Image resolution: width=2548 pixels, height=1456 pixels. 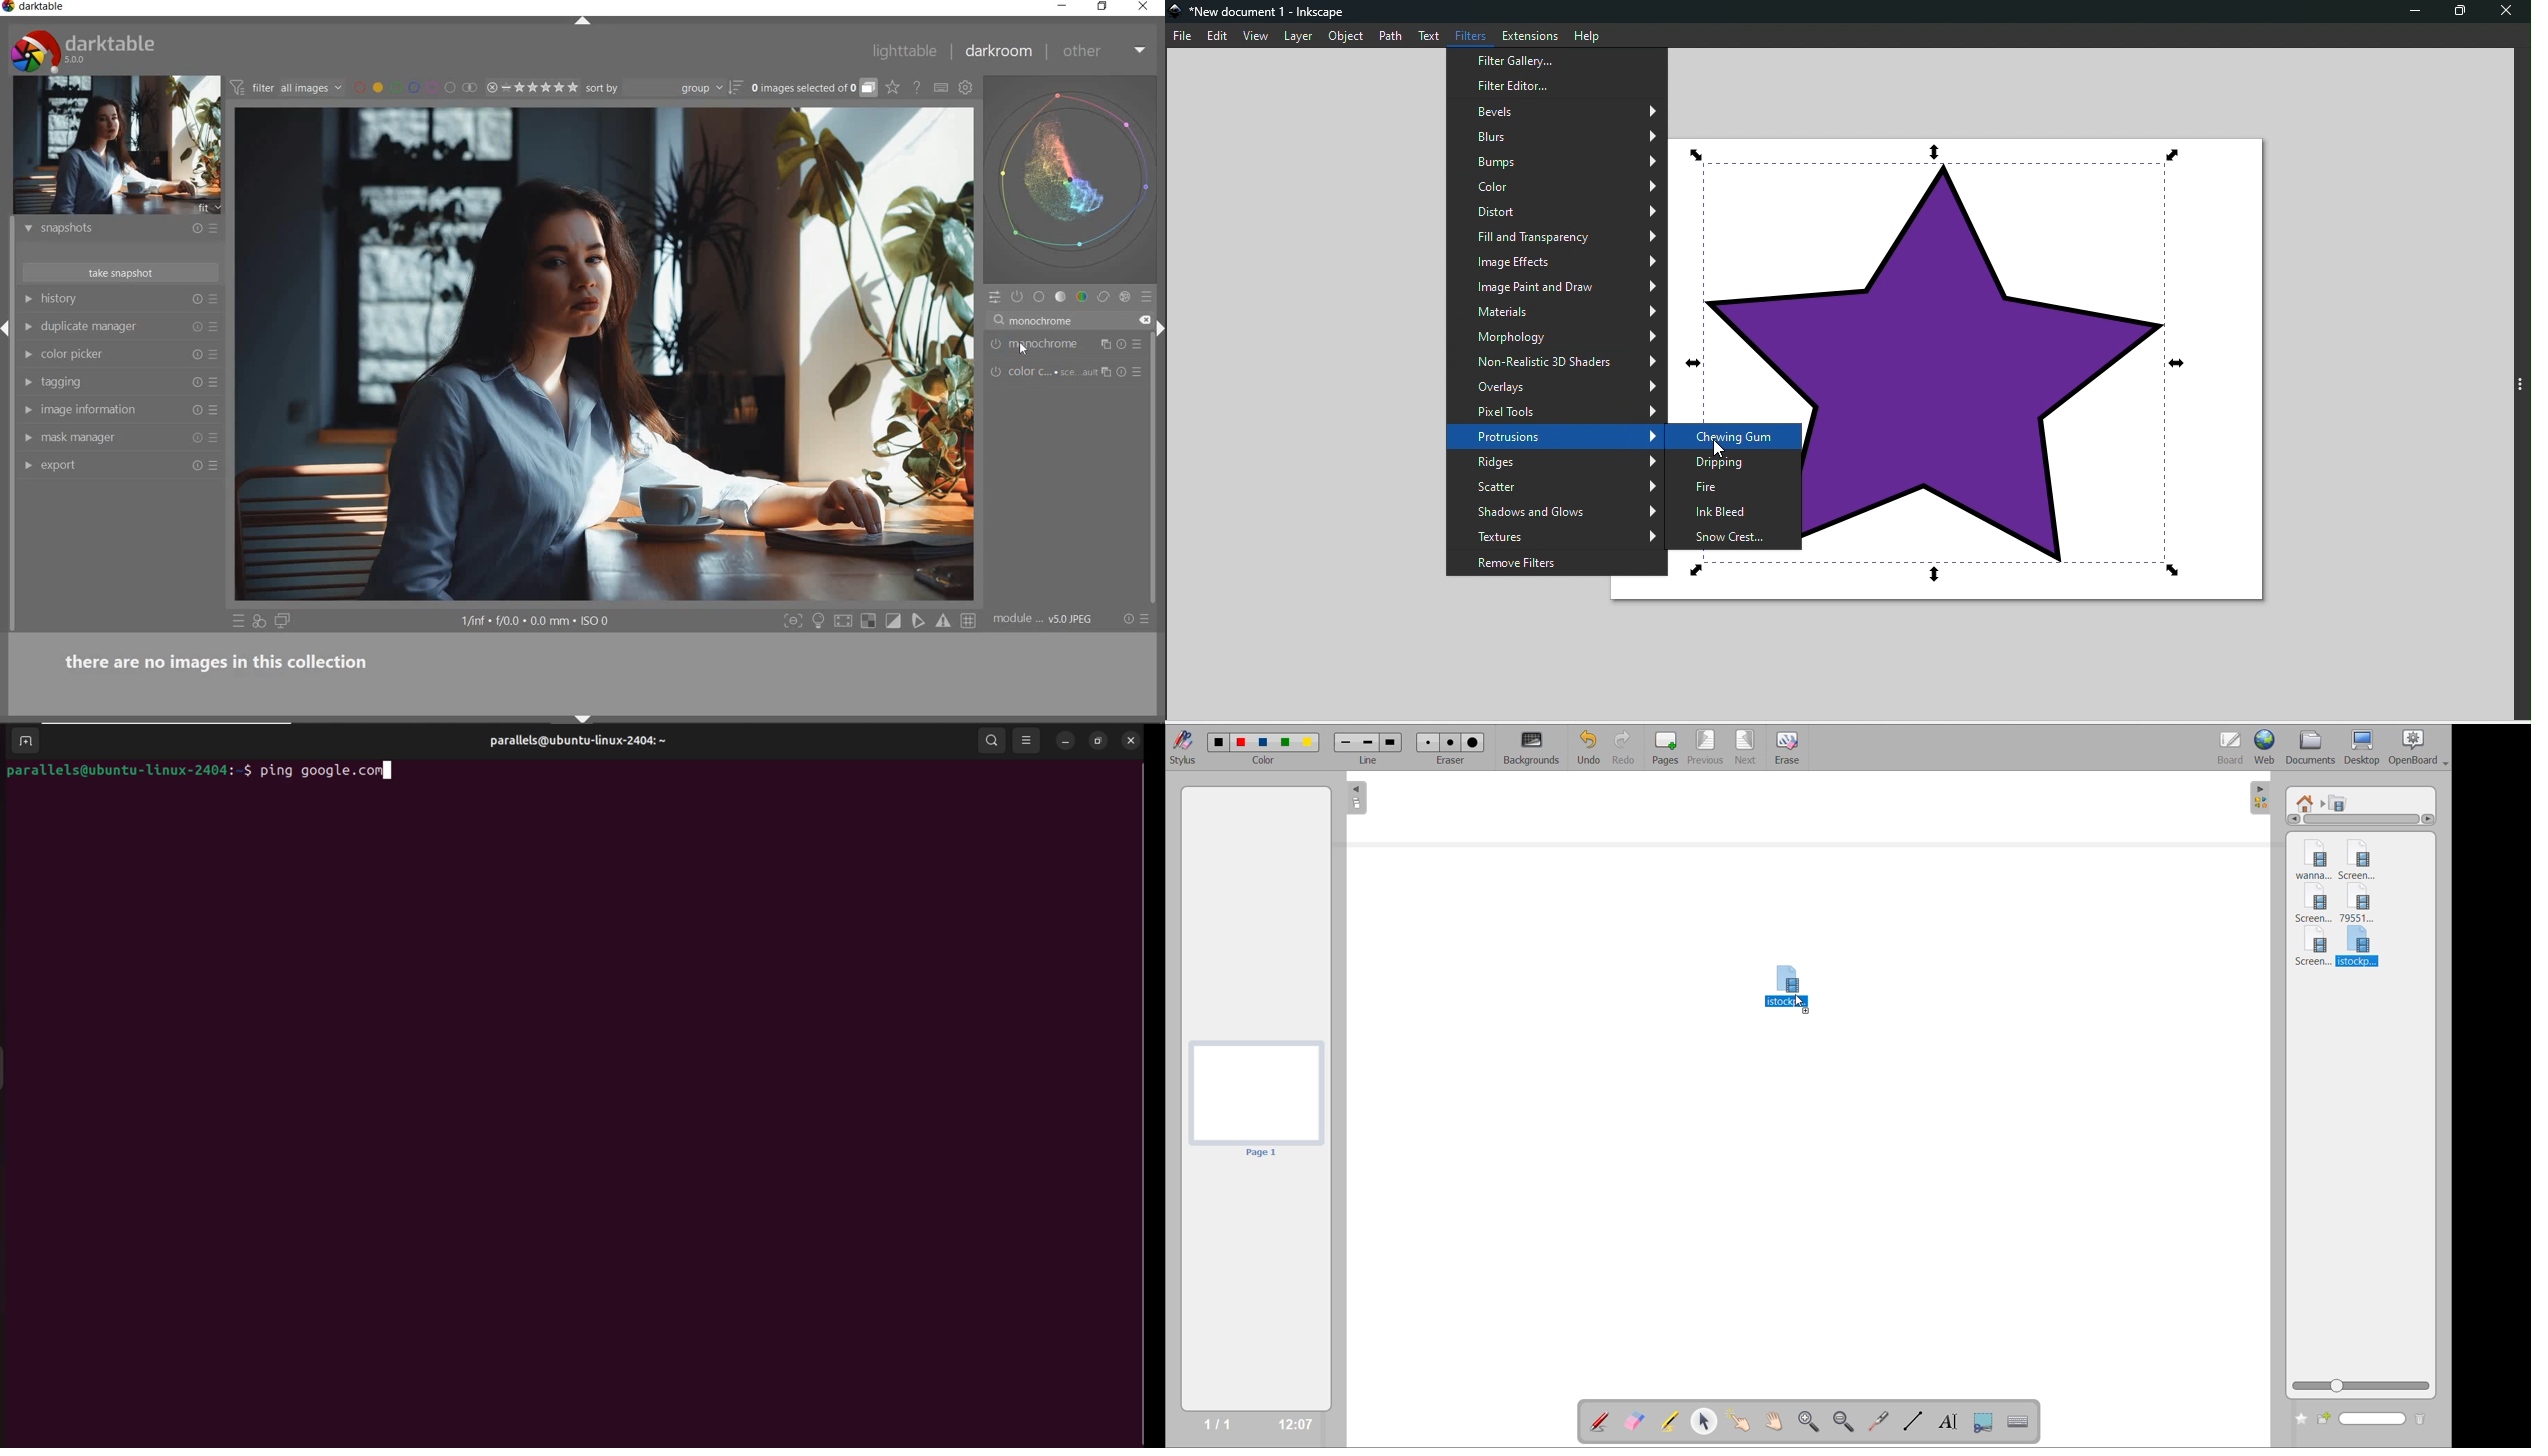 What do you see at coordinates (2291, 819) in the screenshot?
I see `Left arrow` at bounding box center [2291, 819].